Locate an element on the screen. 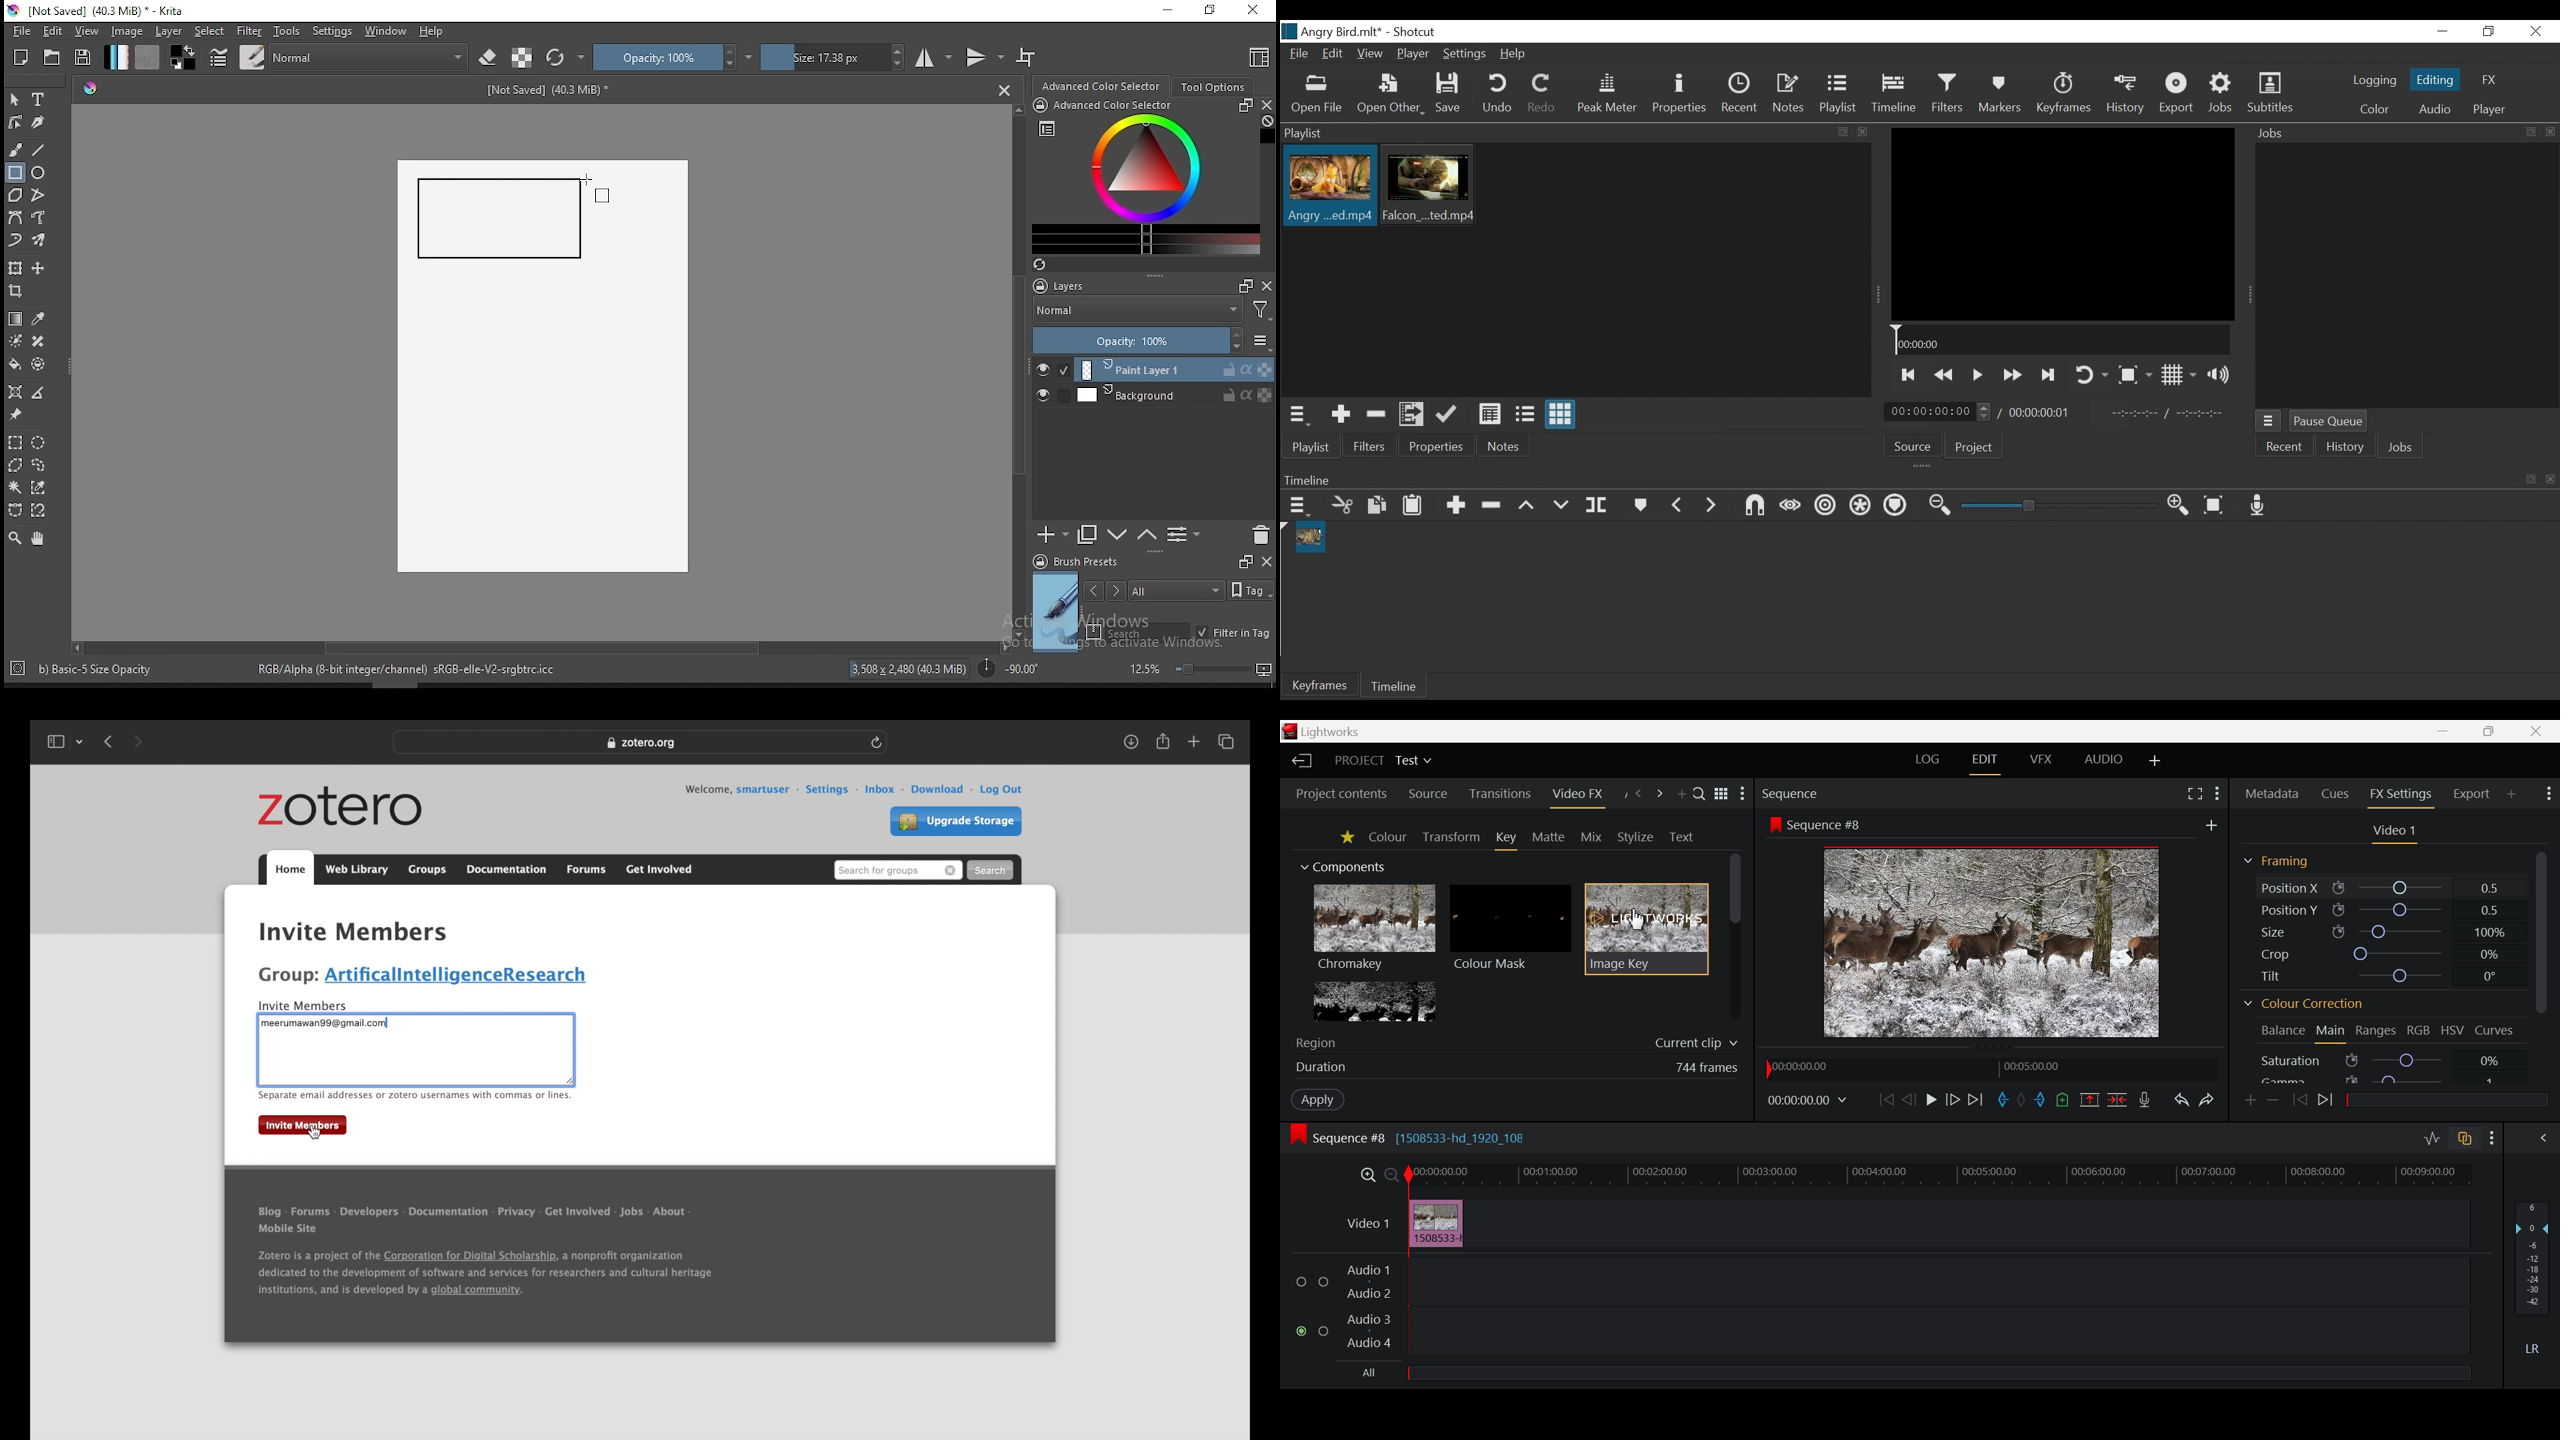 This screenshot has height=1456, width=2576. Position X is located at coordinates (2287, 888).